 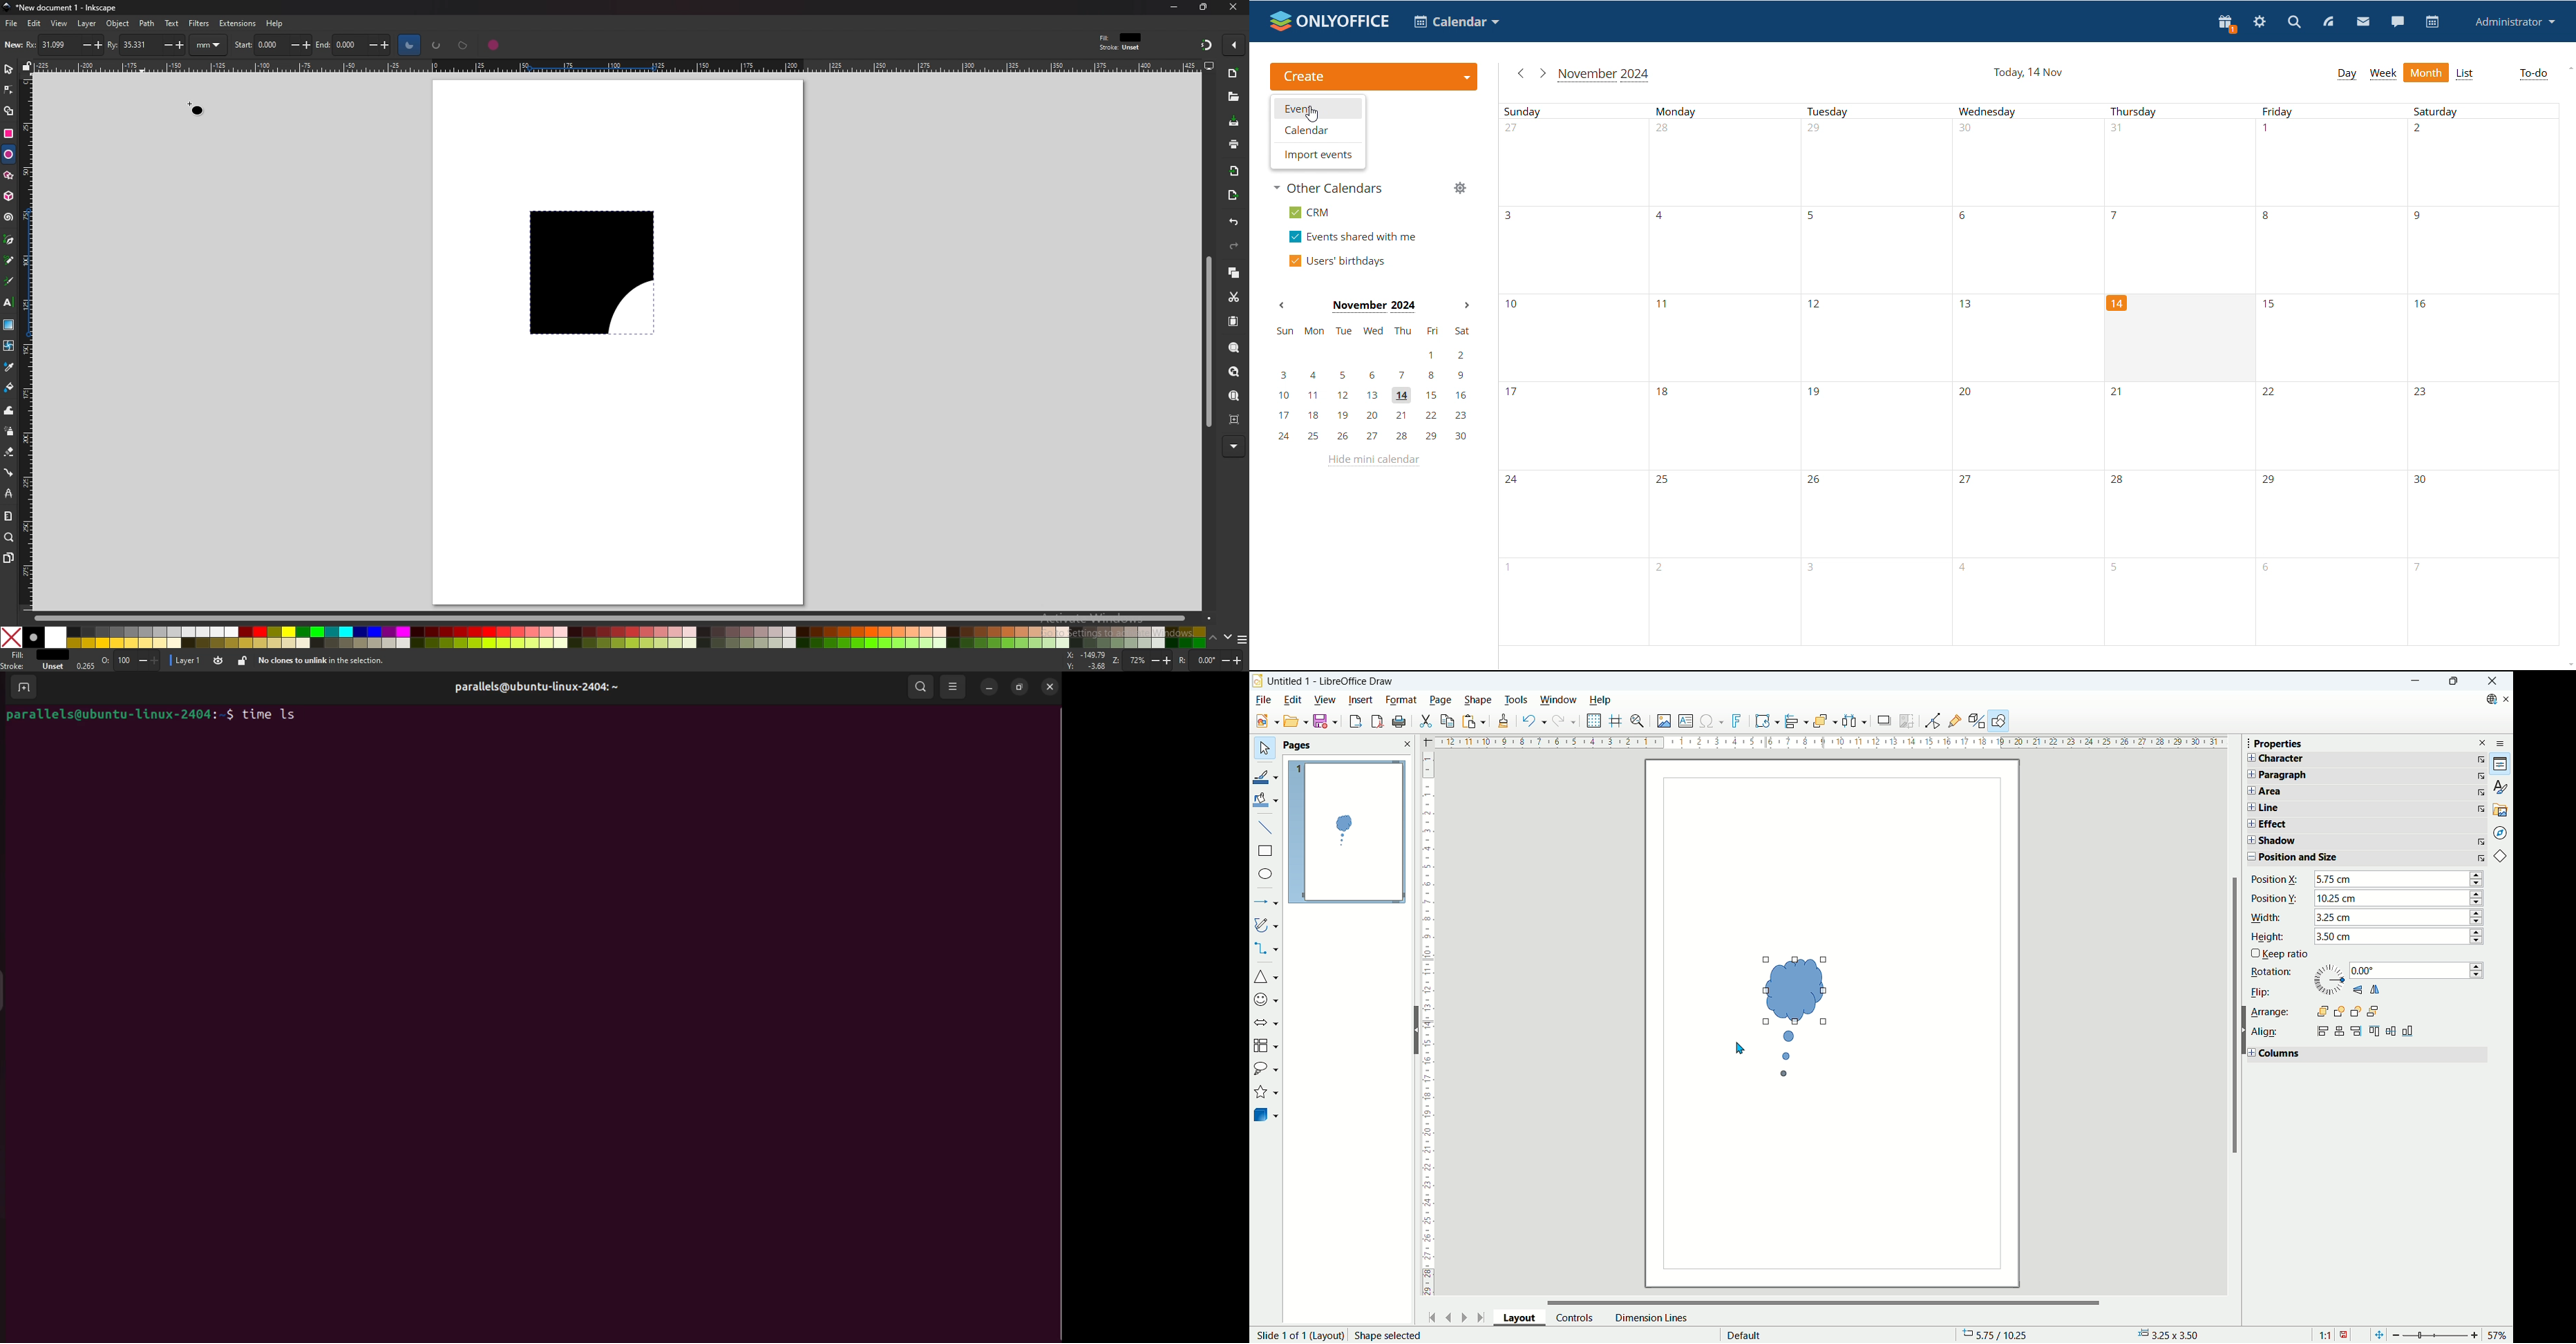 I want to click on Vetical ruler, so click(x=1428, y=1027).